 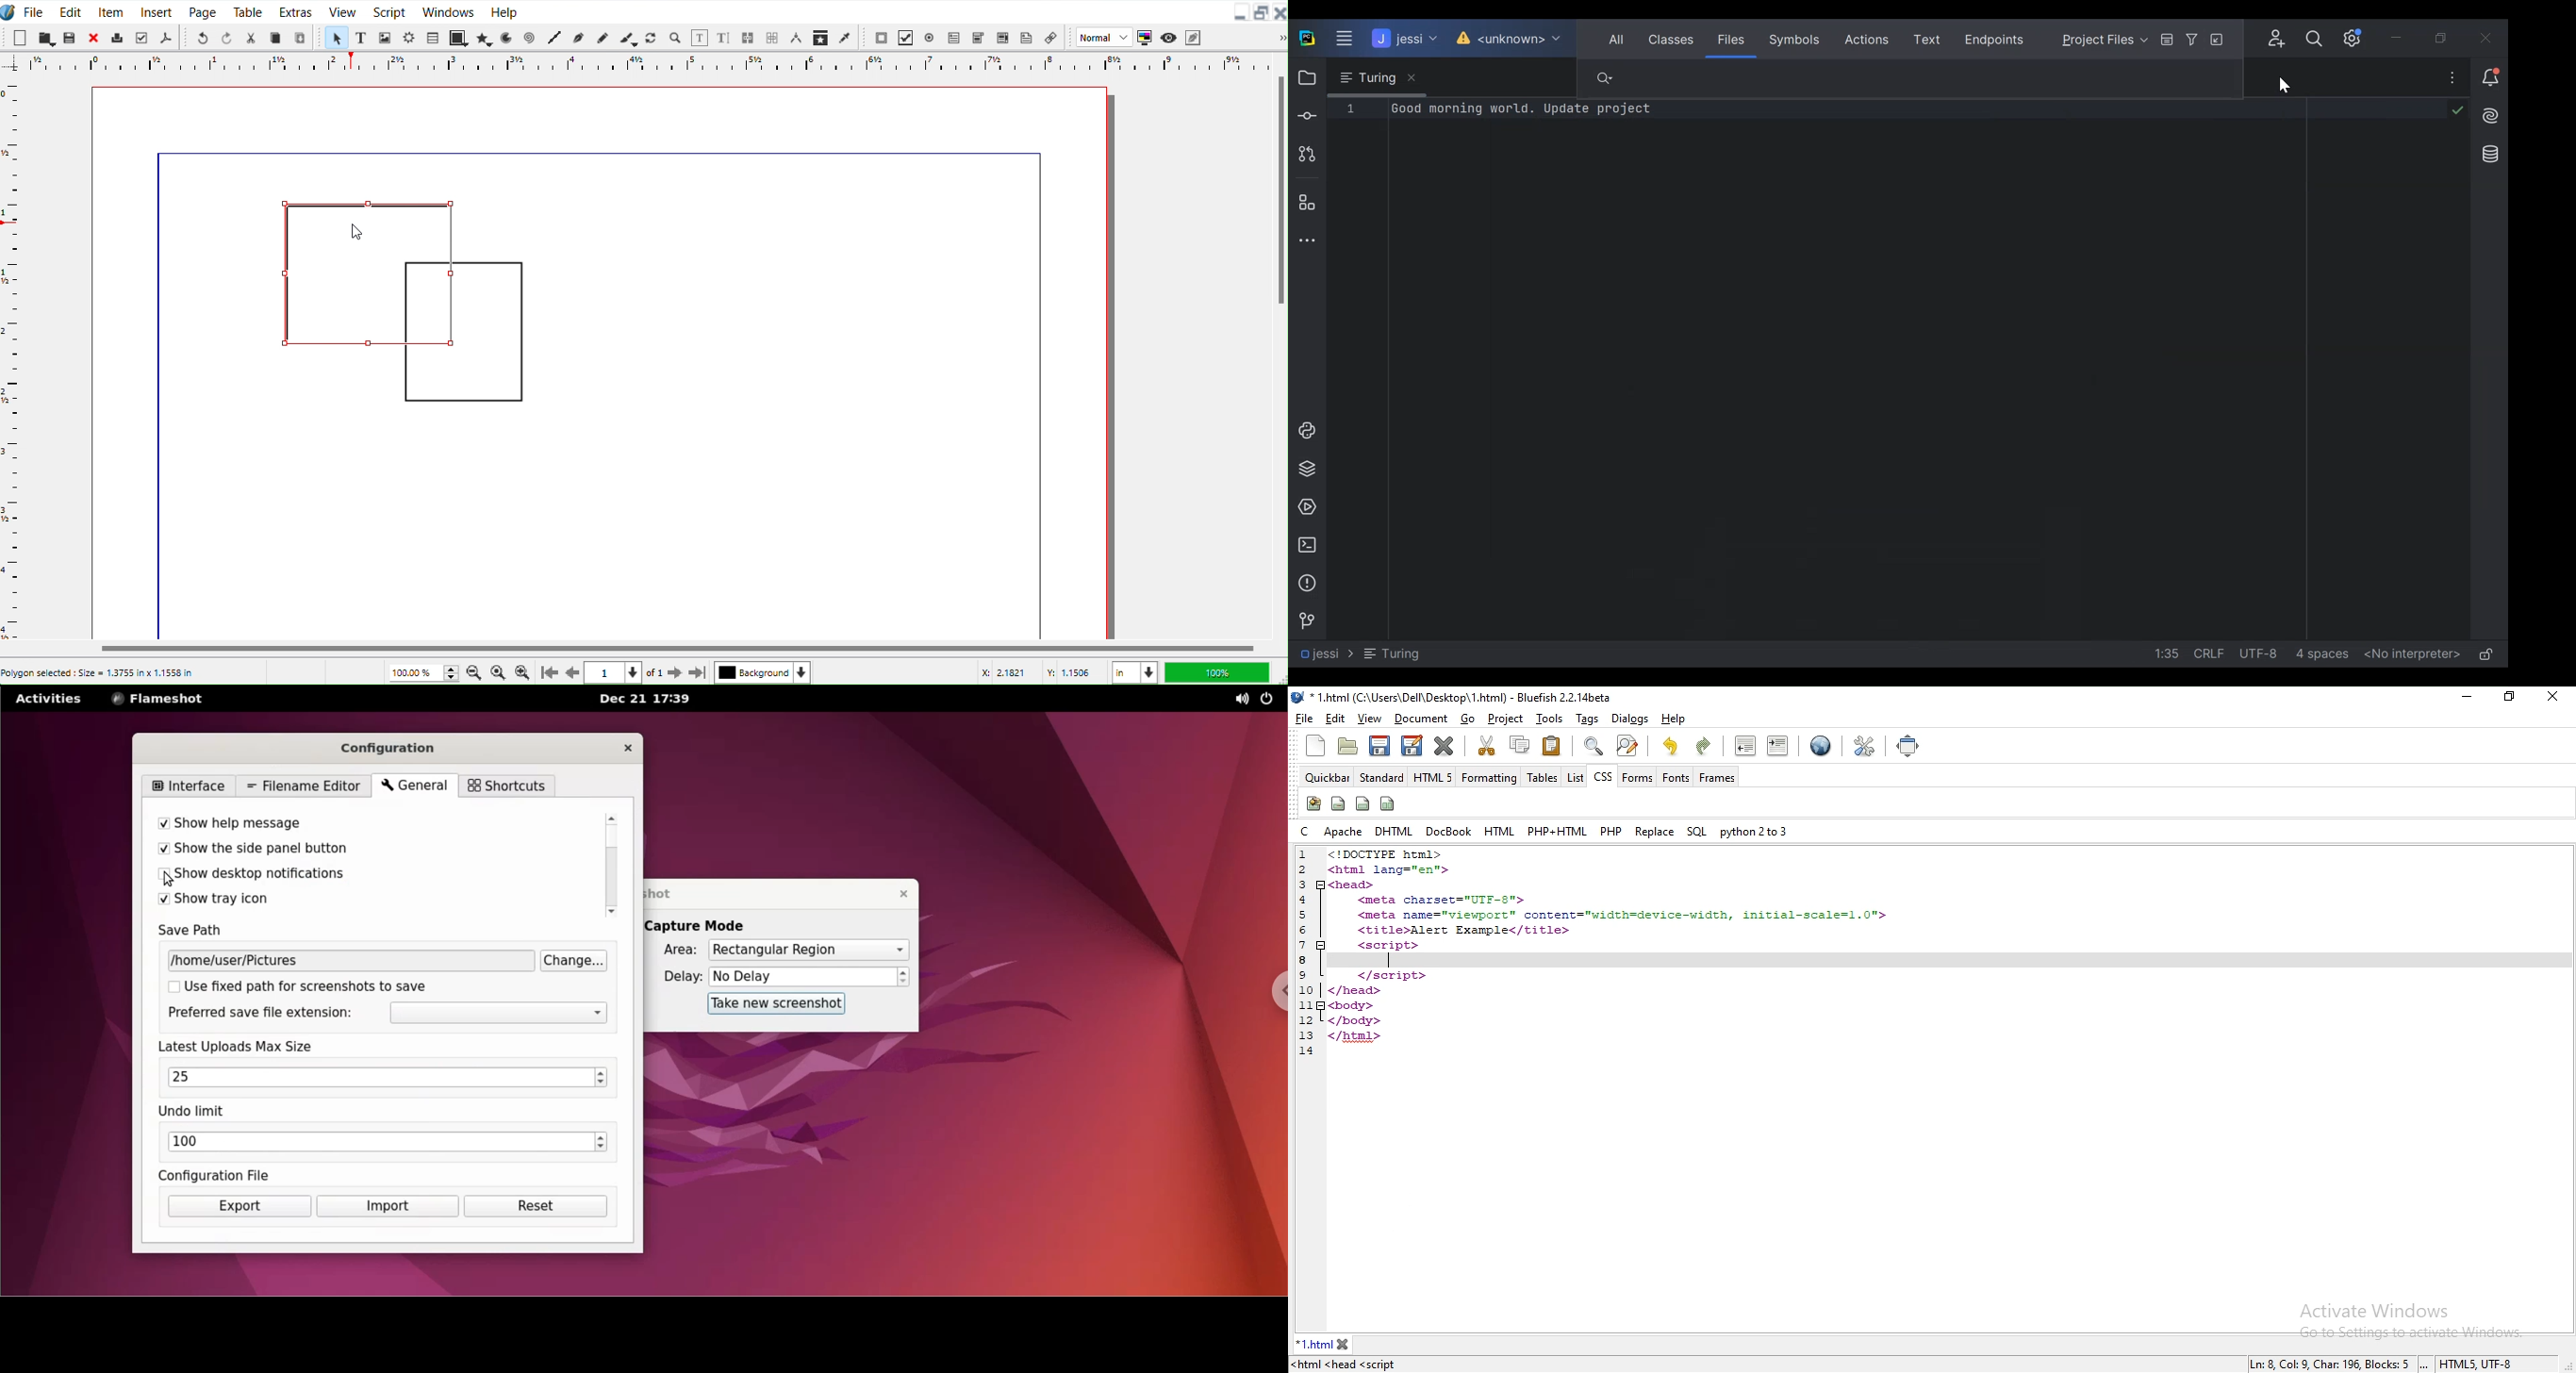 What do you see at coordinates (700, 38) in the screenshot?
I see `Edit contents of frame` at bounding box center [700, 38].